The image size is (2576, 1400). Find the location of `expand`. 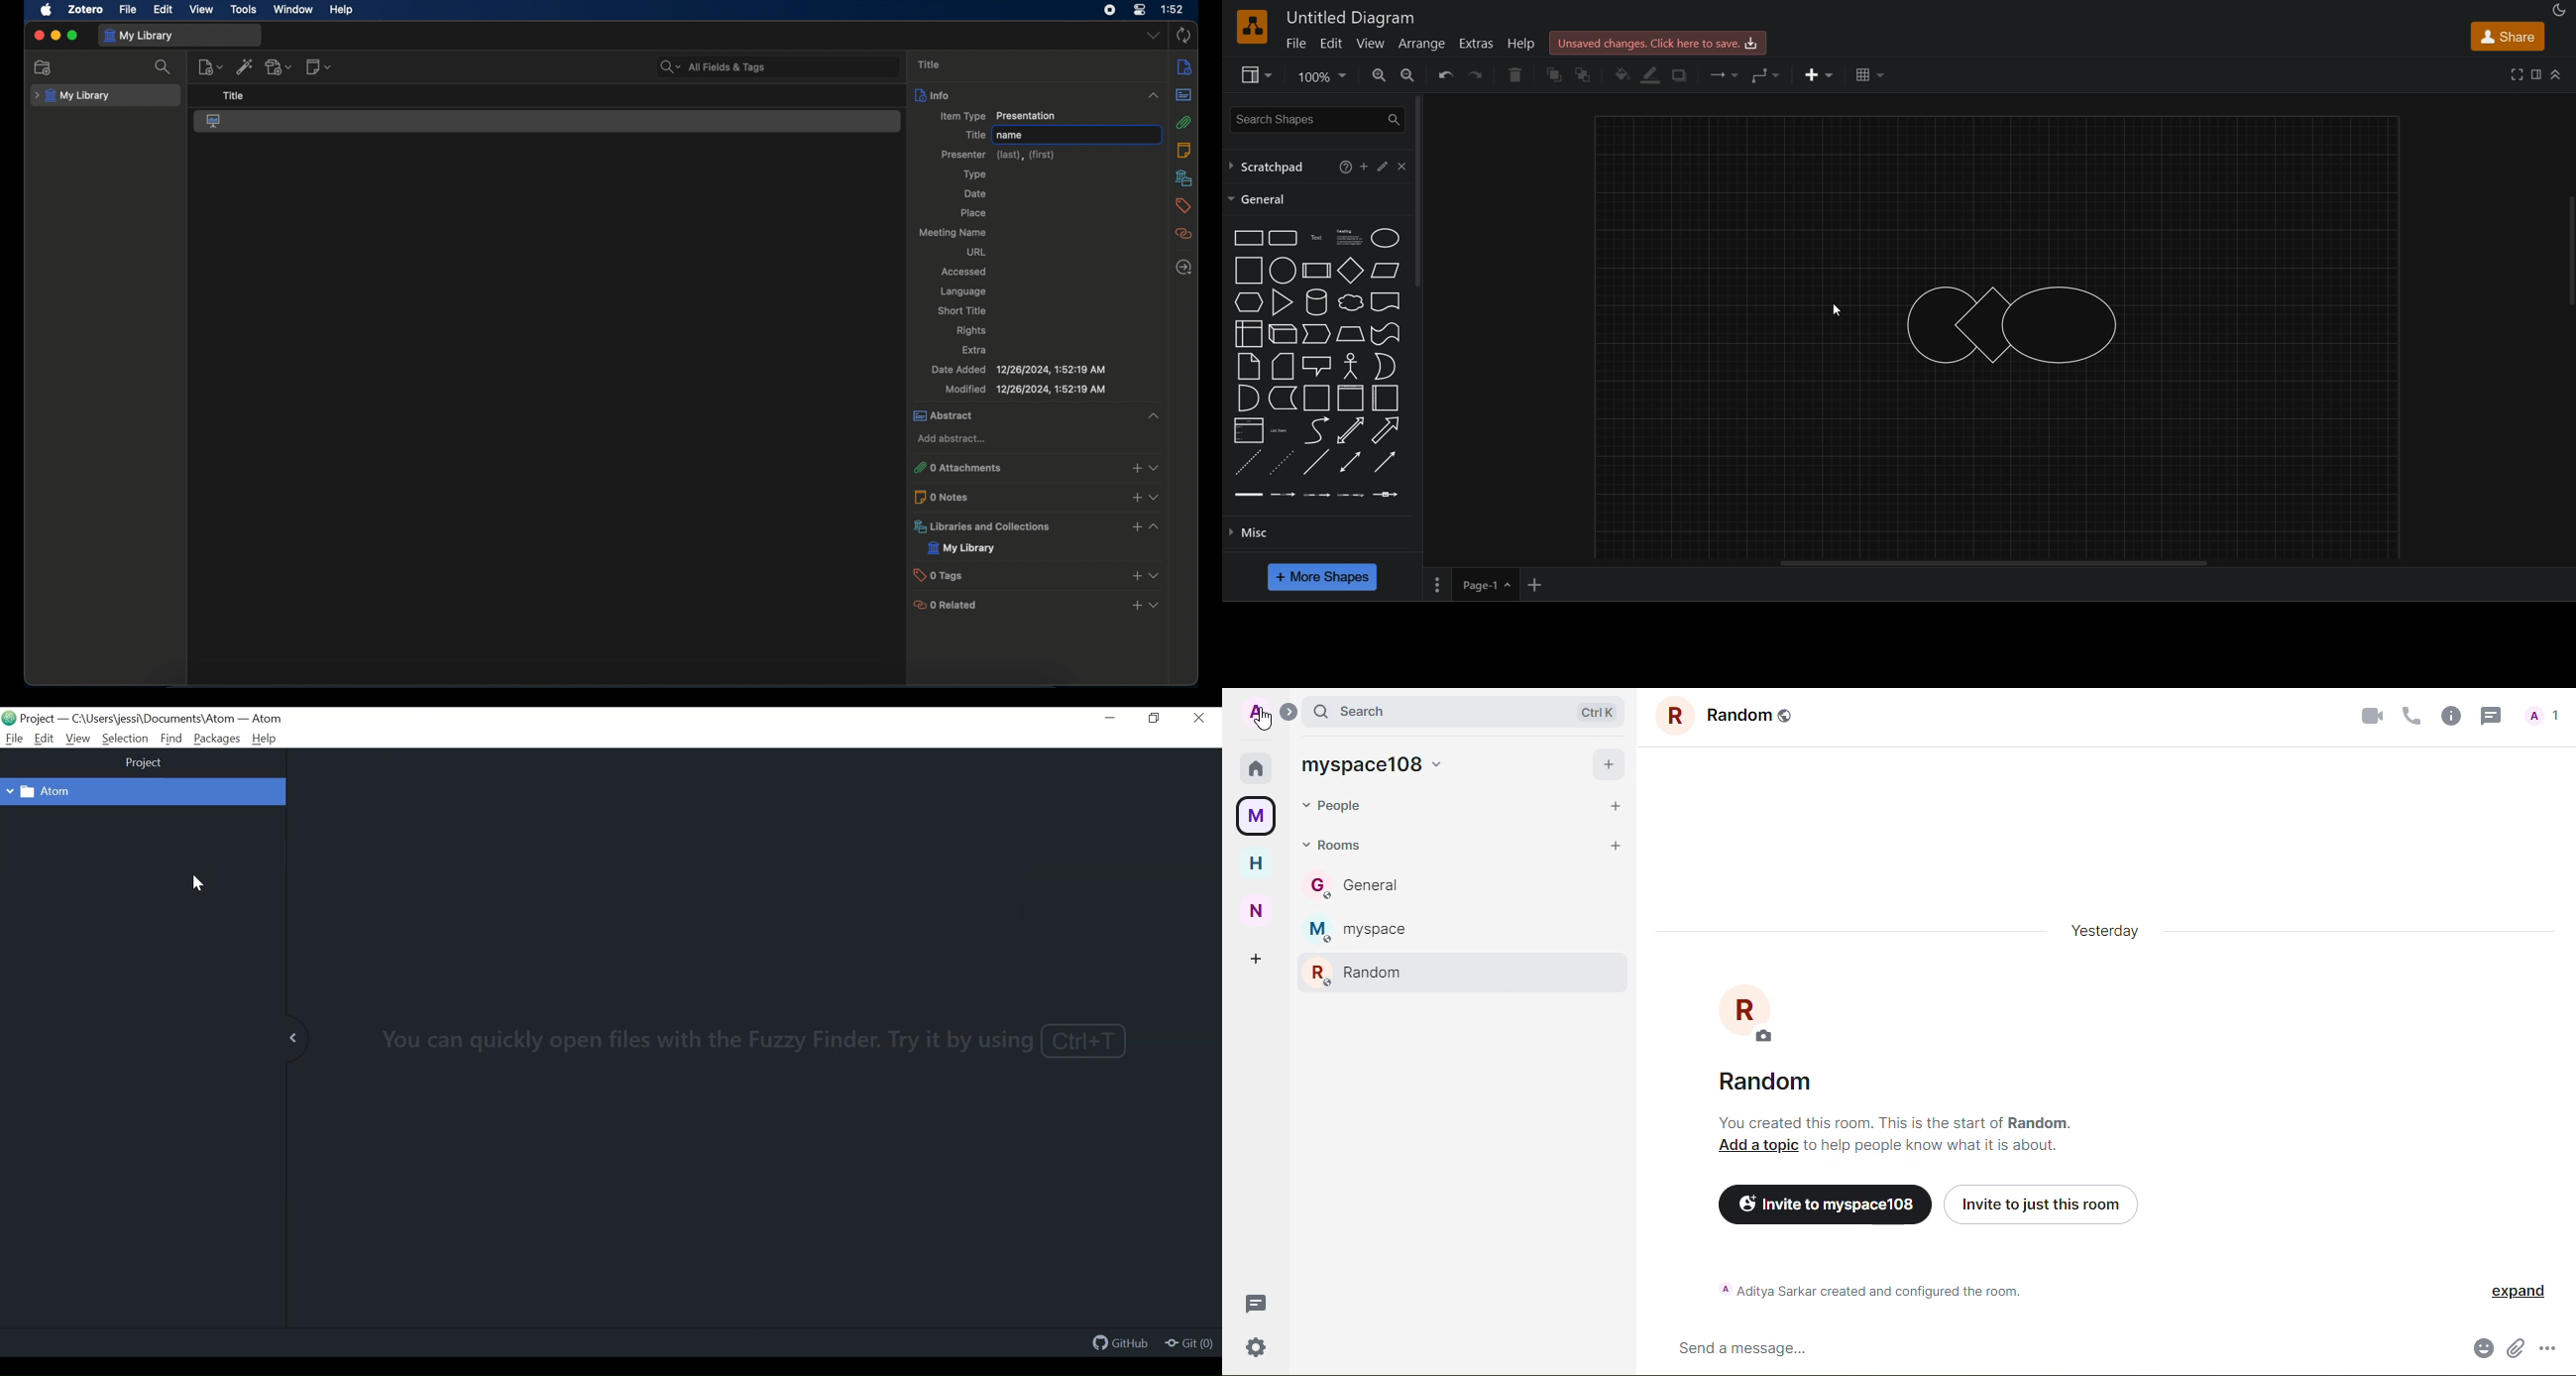

expand is located at coordinates (296, 1036).